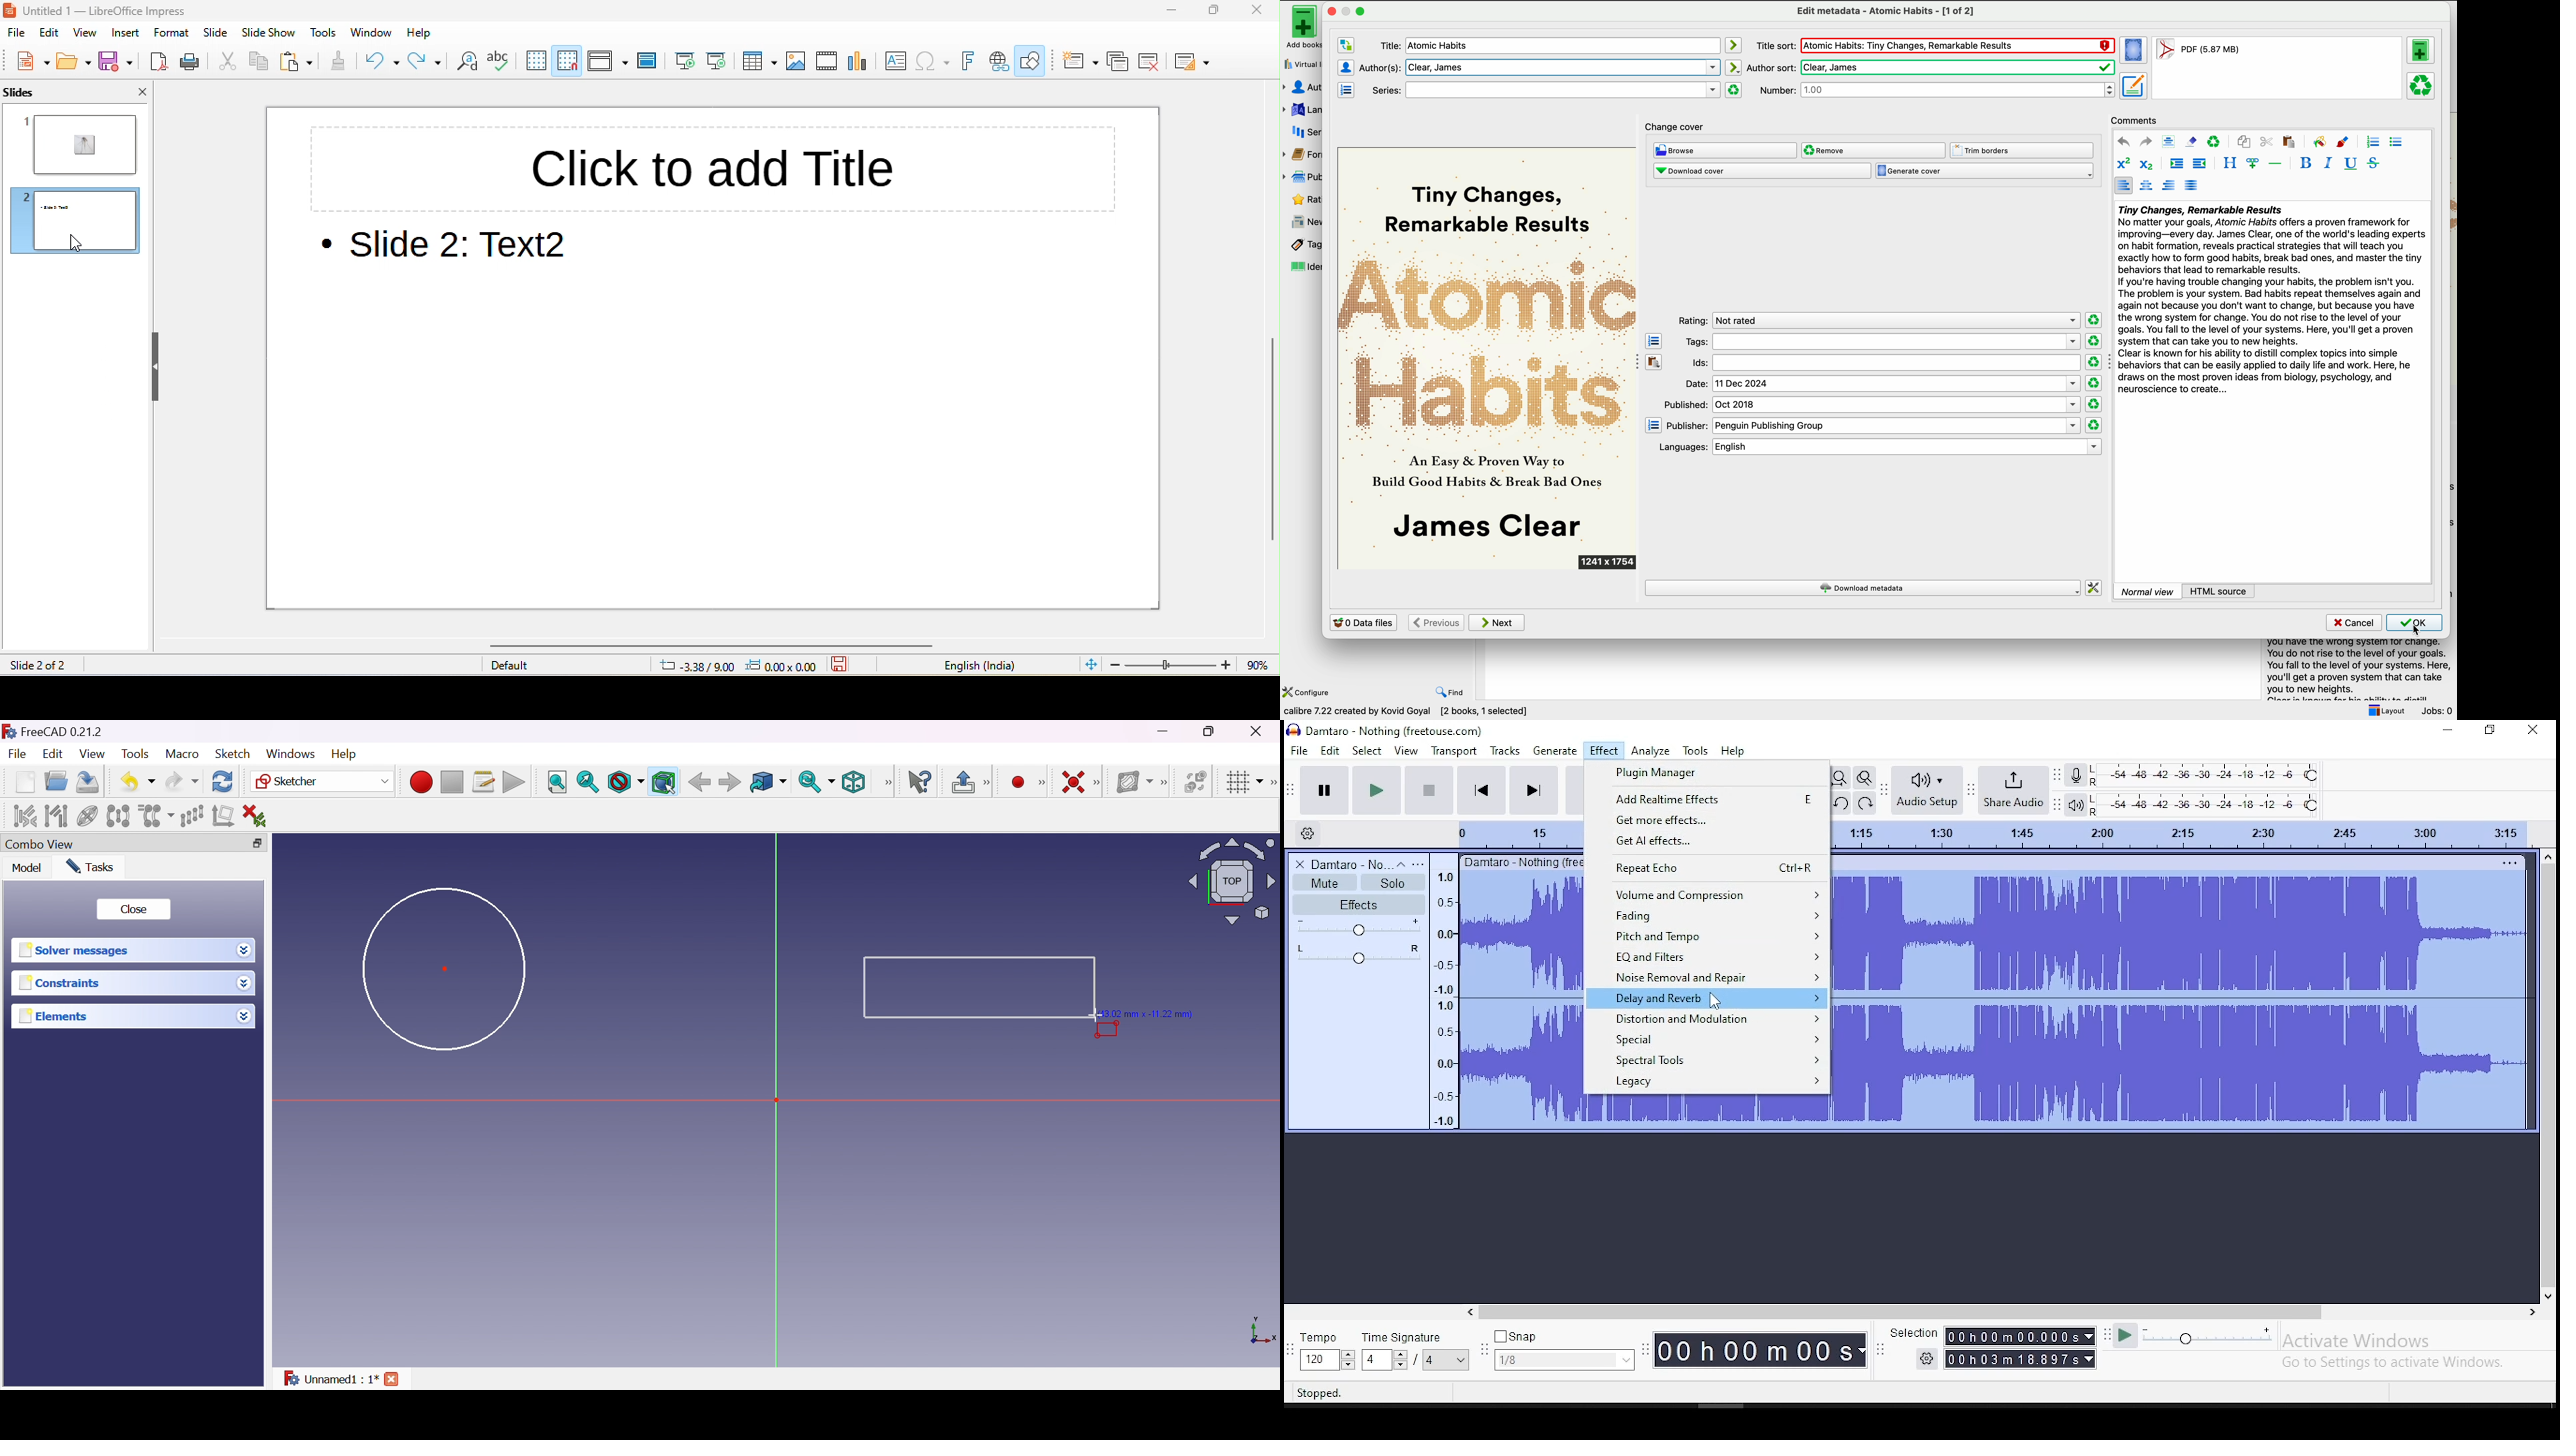 The height and width of the screenshot is (1456, 2576). I want to click on Redo, so click(182, 781).